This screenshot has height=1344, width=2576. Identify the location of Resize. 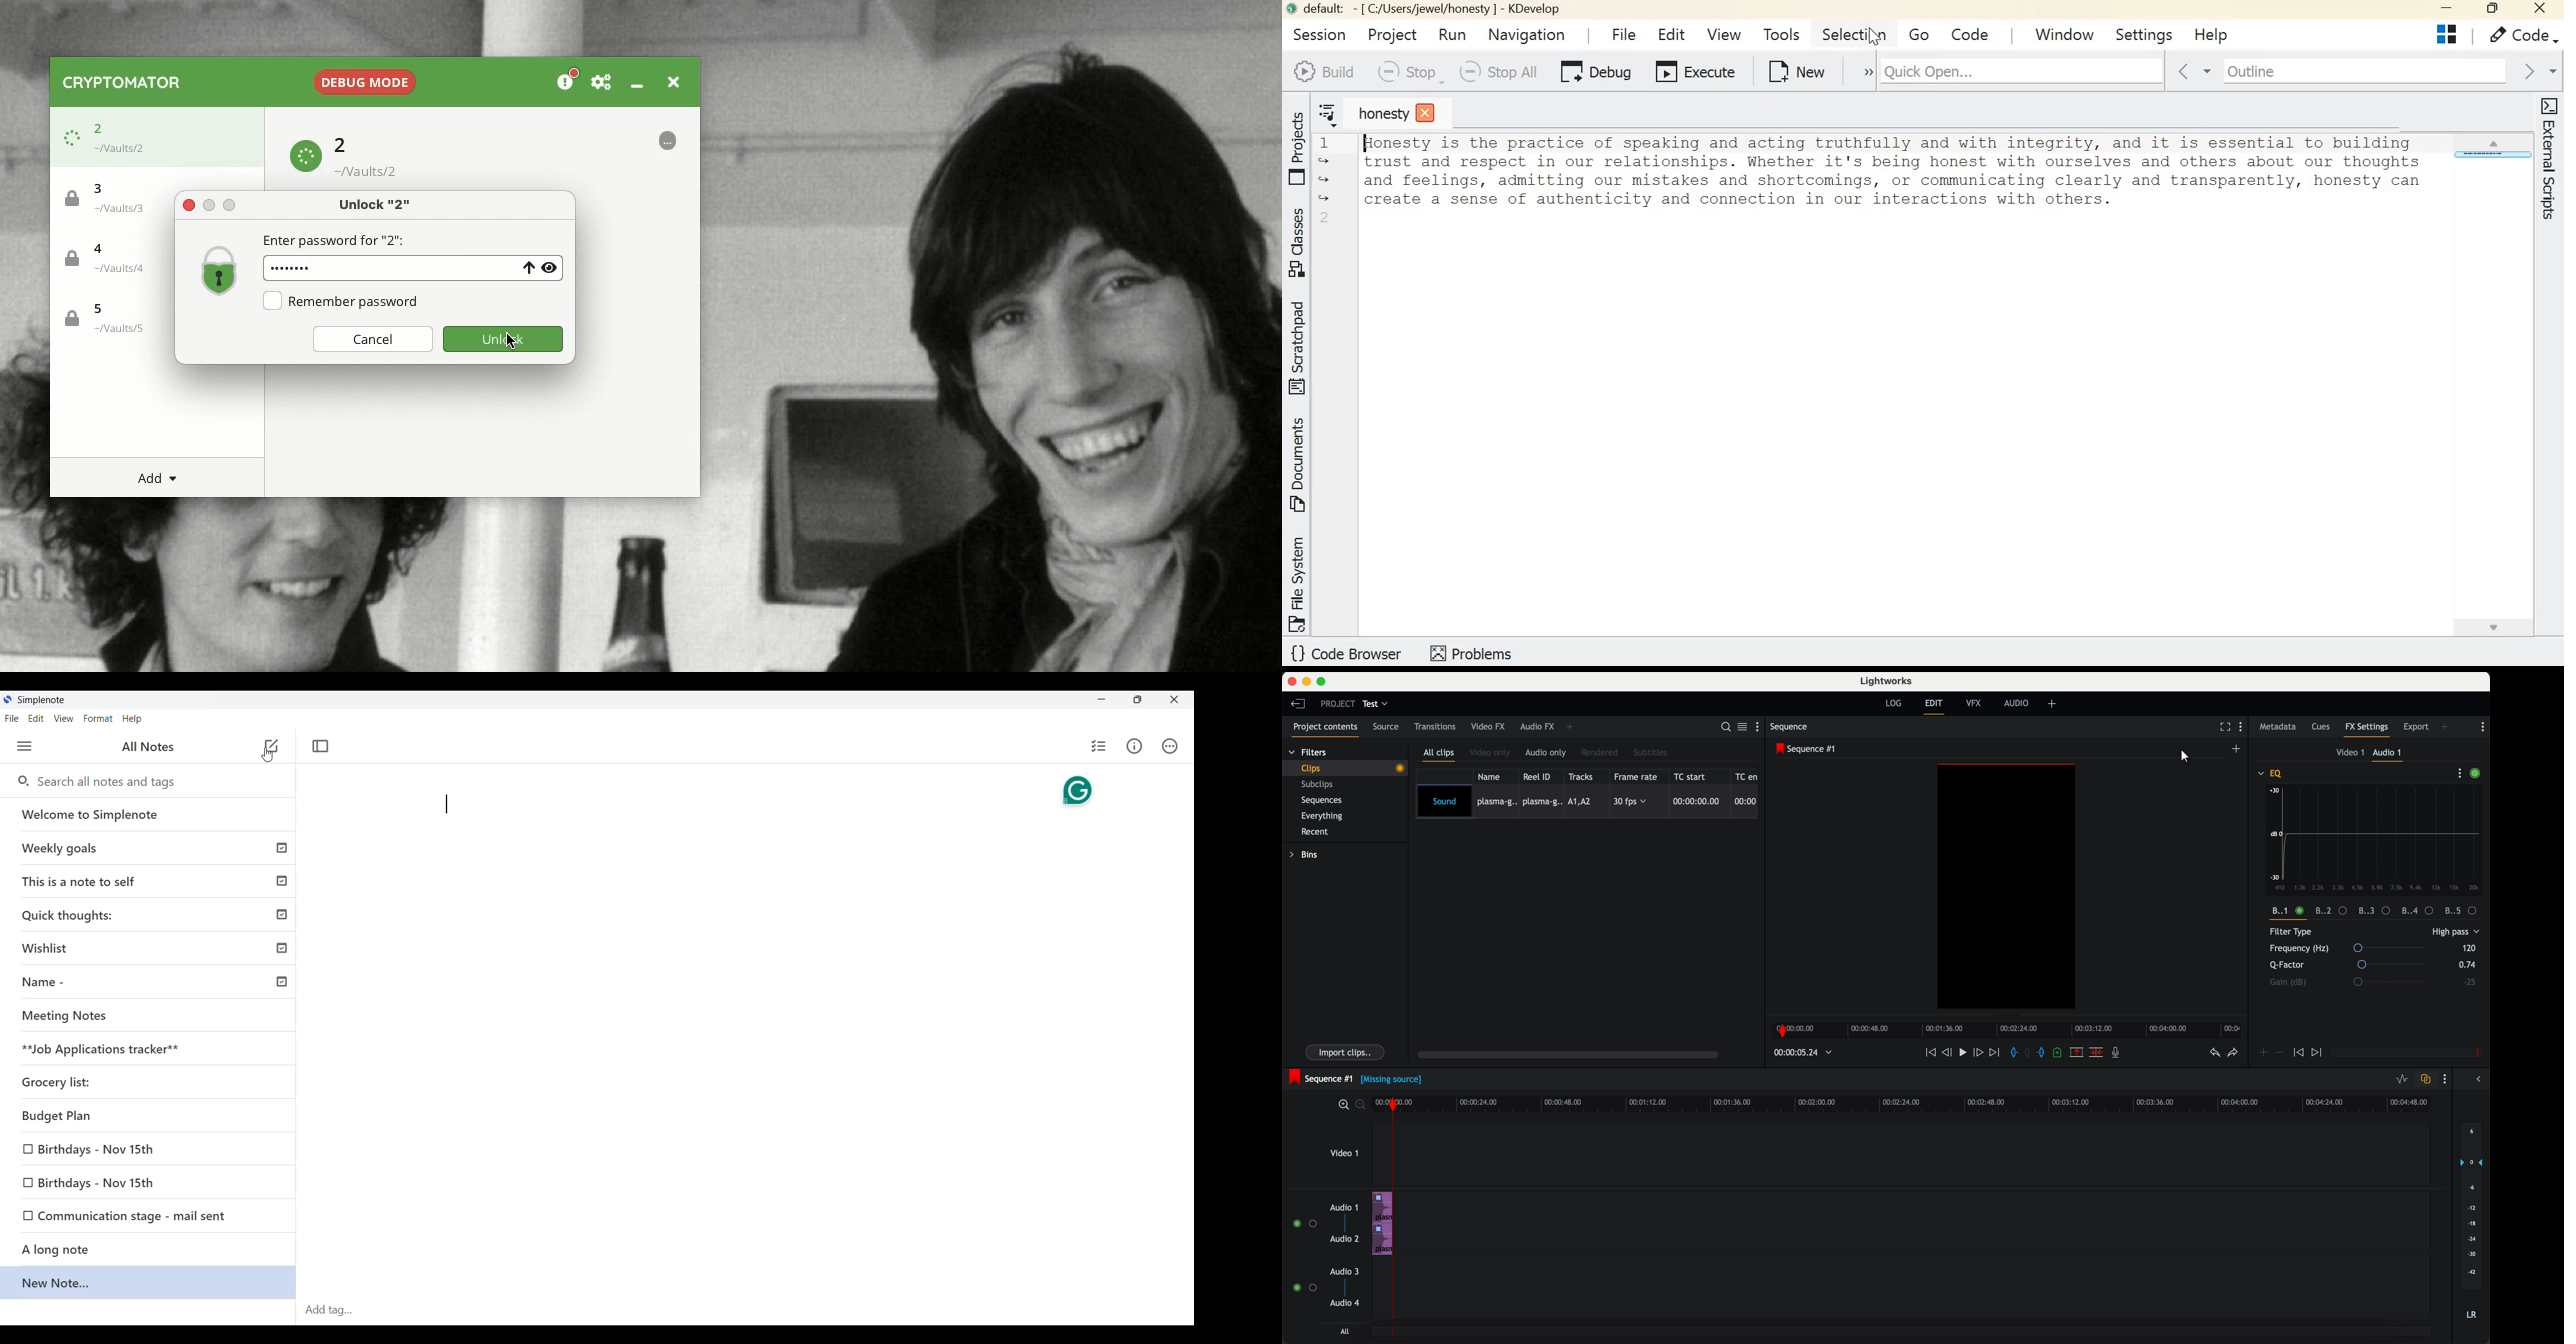
(1139, 699).